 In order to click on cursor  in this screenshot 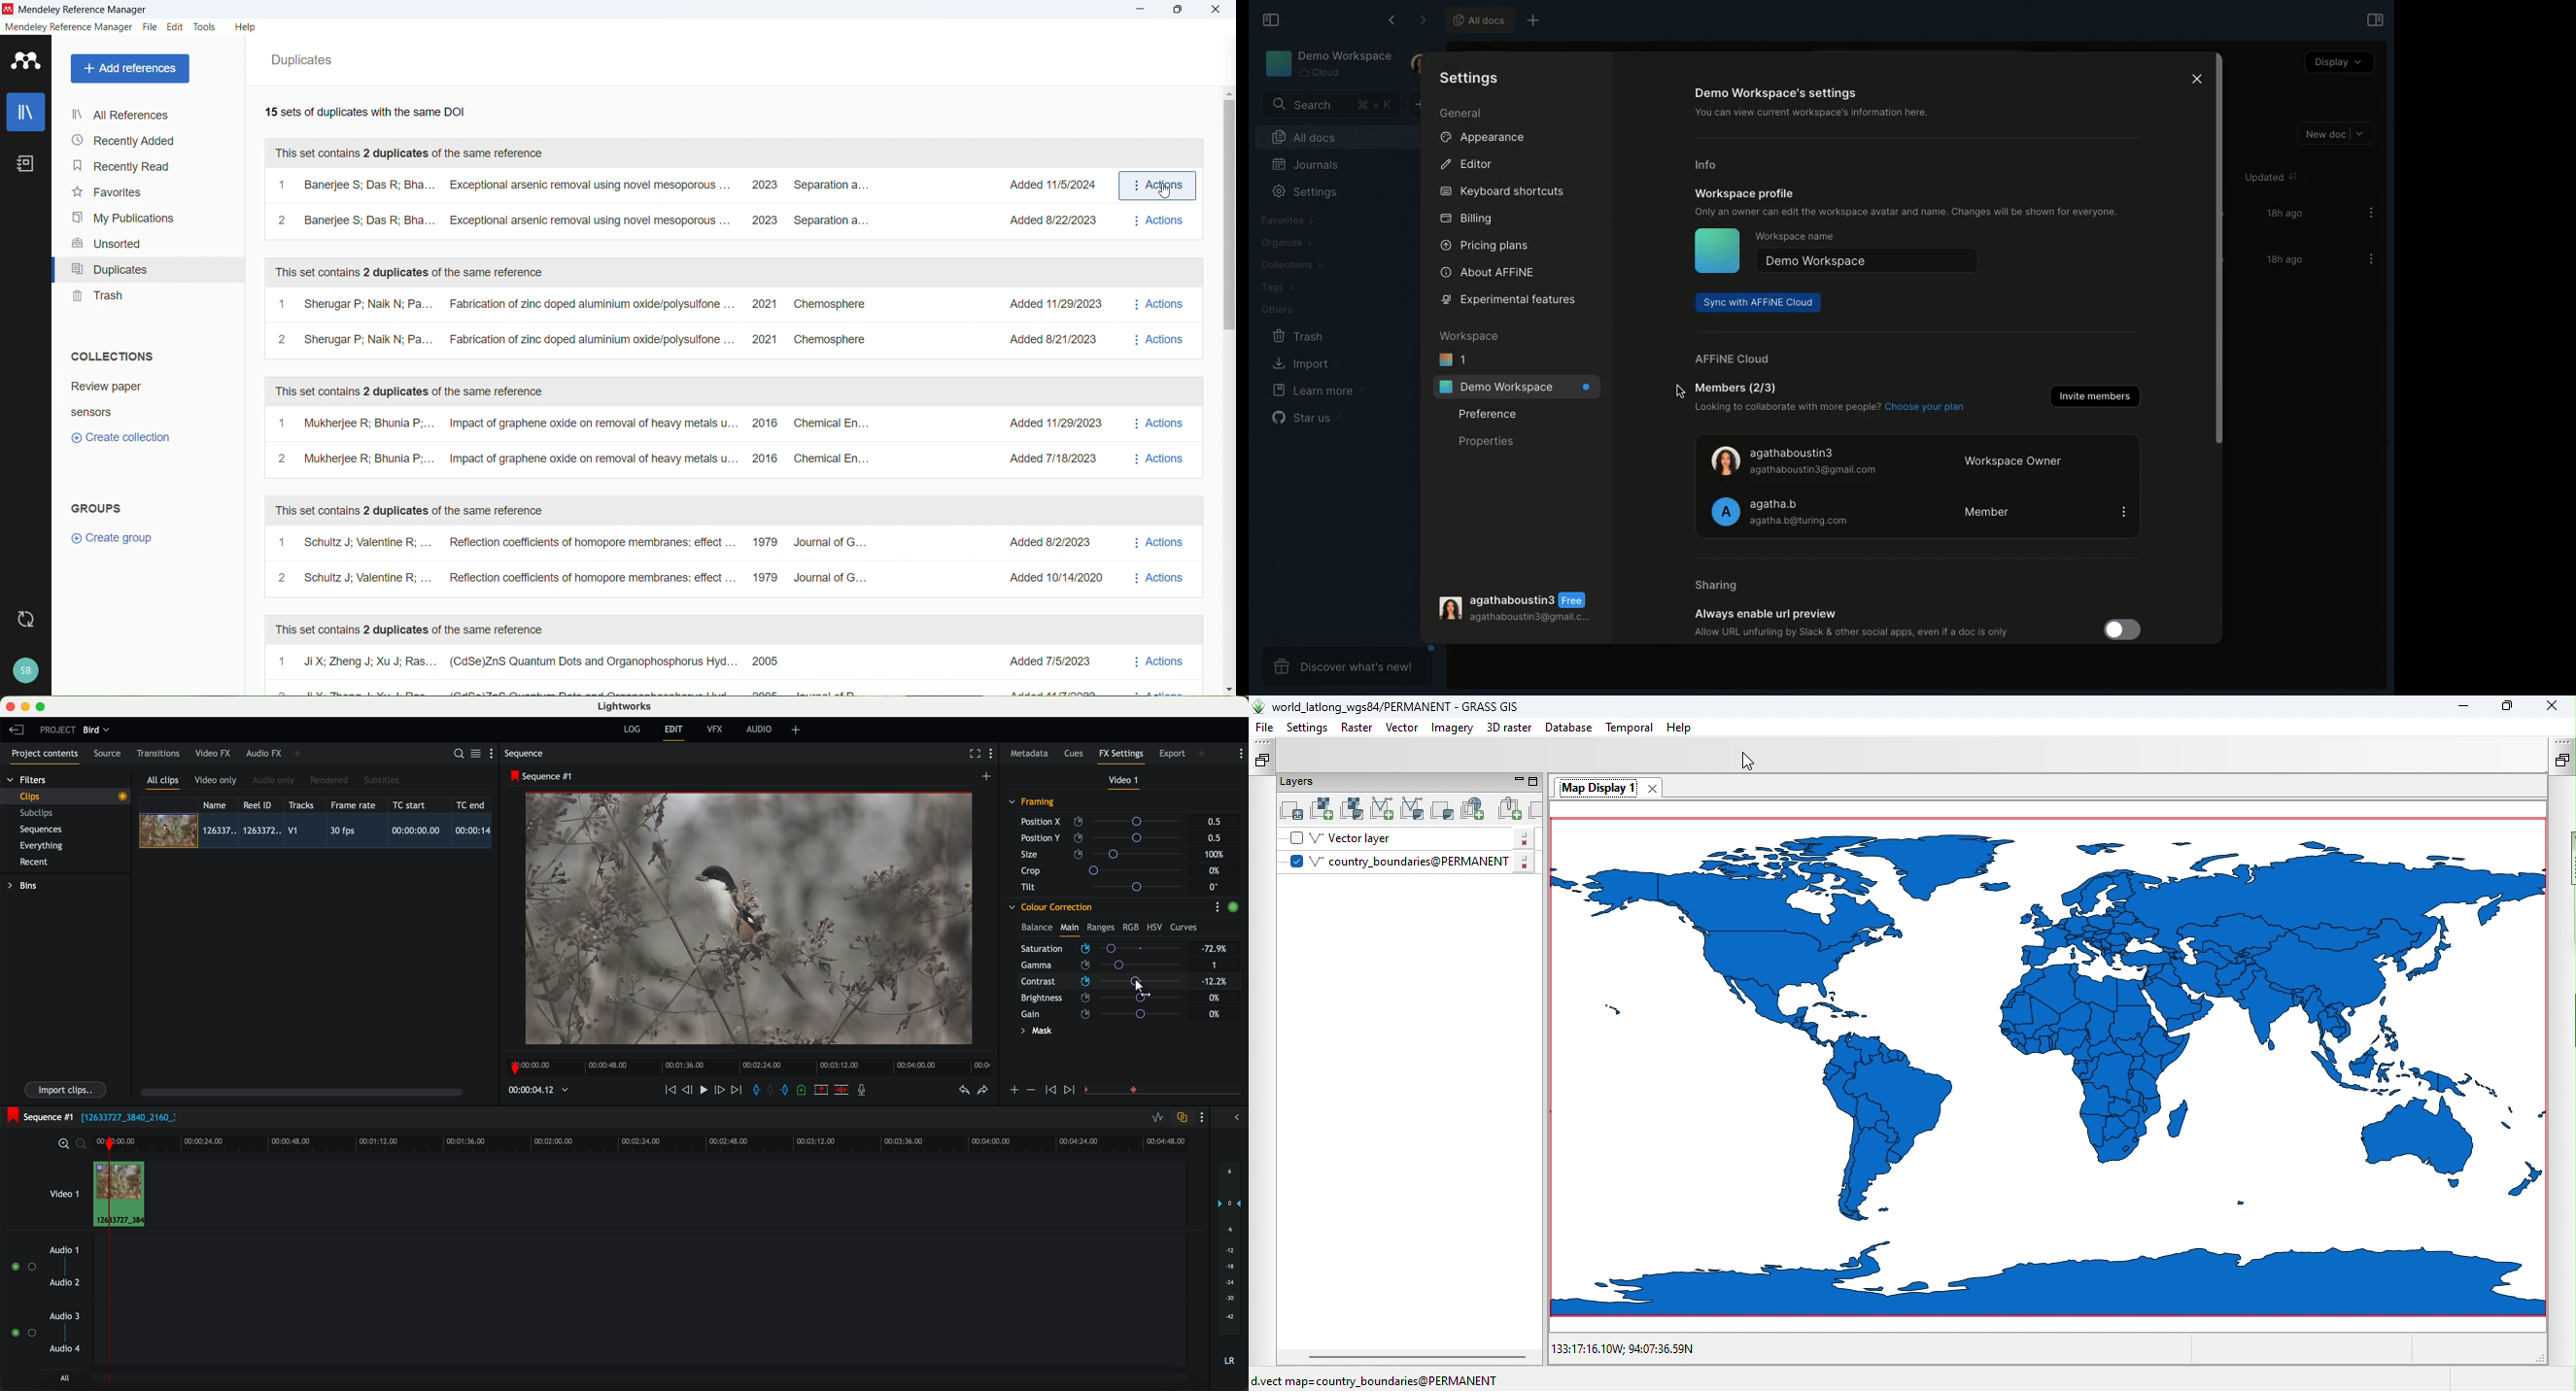, I will do `click(1166, 191)`.